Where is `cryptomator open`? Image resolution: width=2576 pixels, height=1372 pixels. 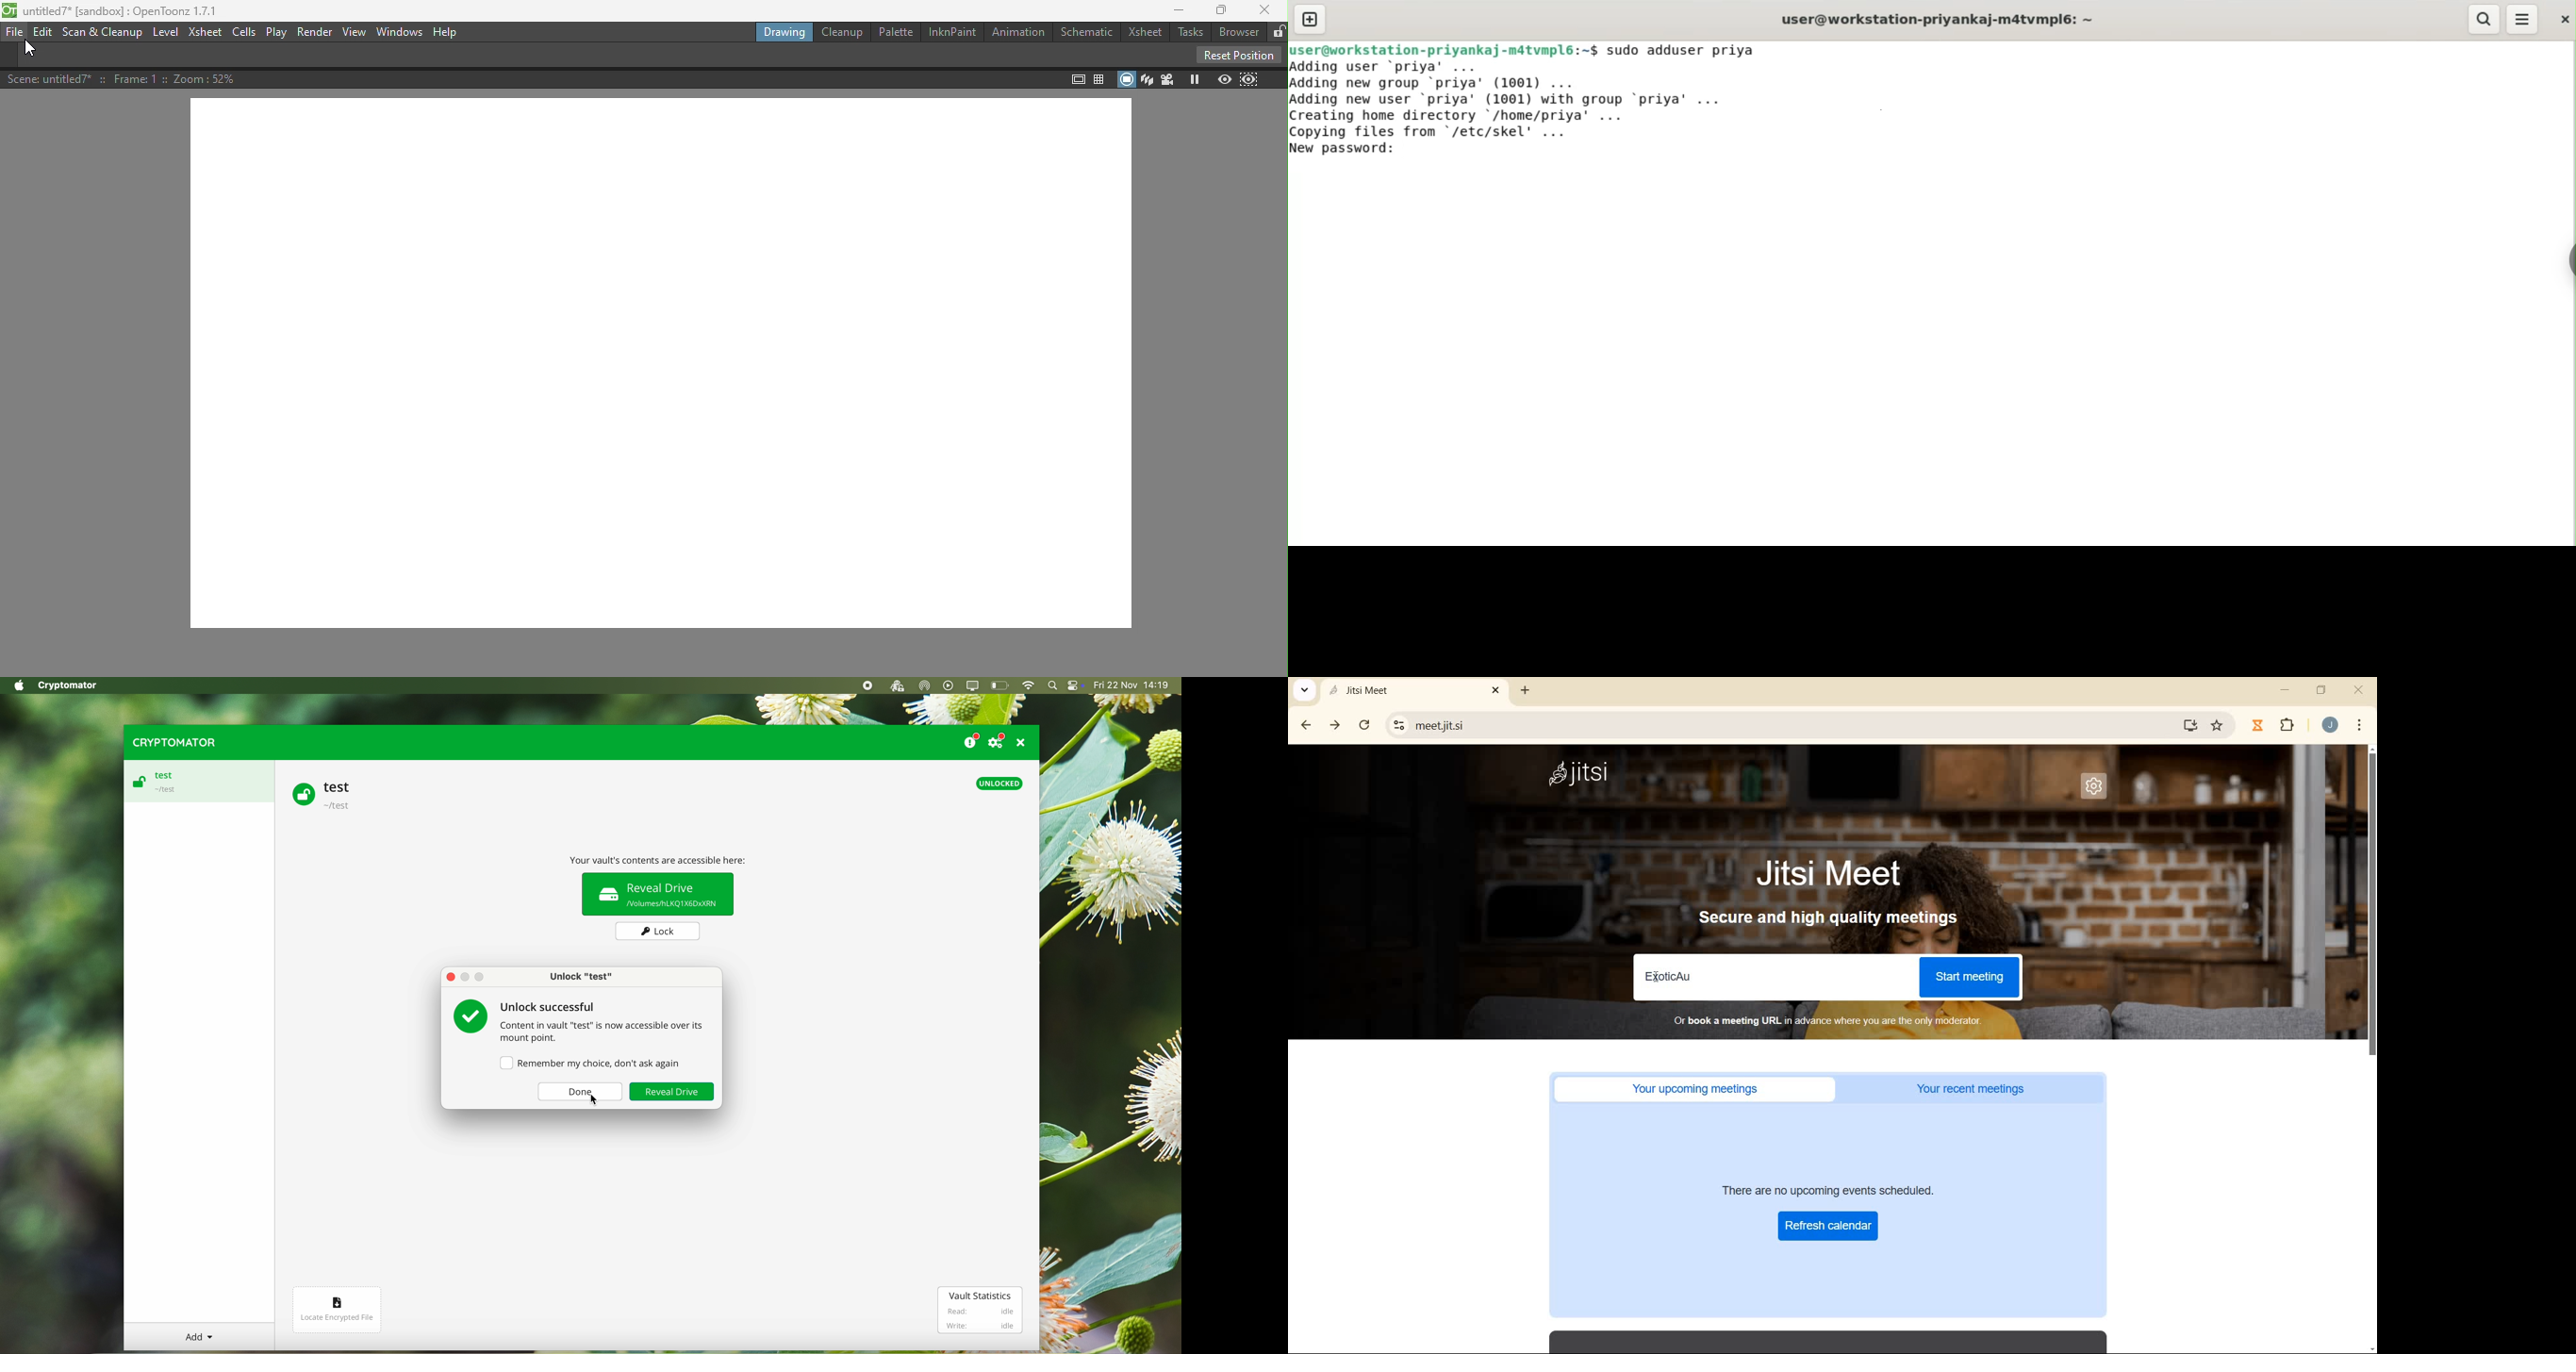
cryptomator open is located at coordinates (896, 686).